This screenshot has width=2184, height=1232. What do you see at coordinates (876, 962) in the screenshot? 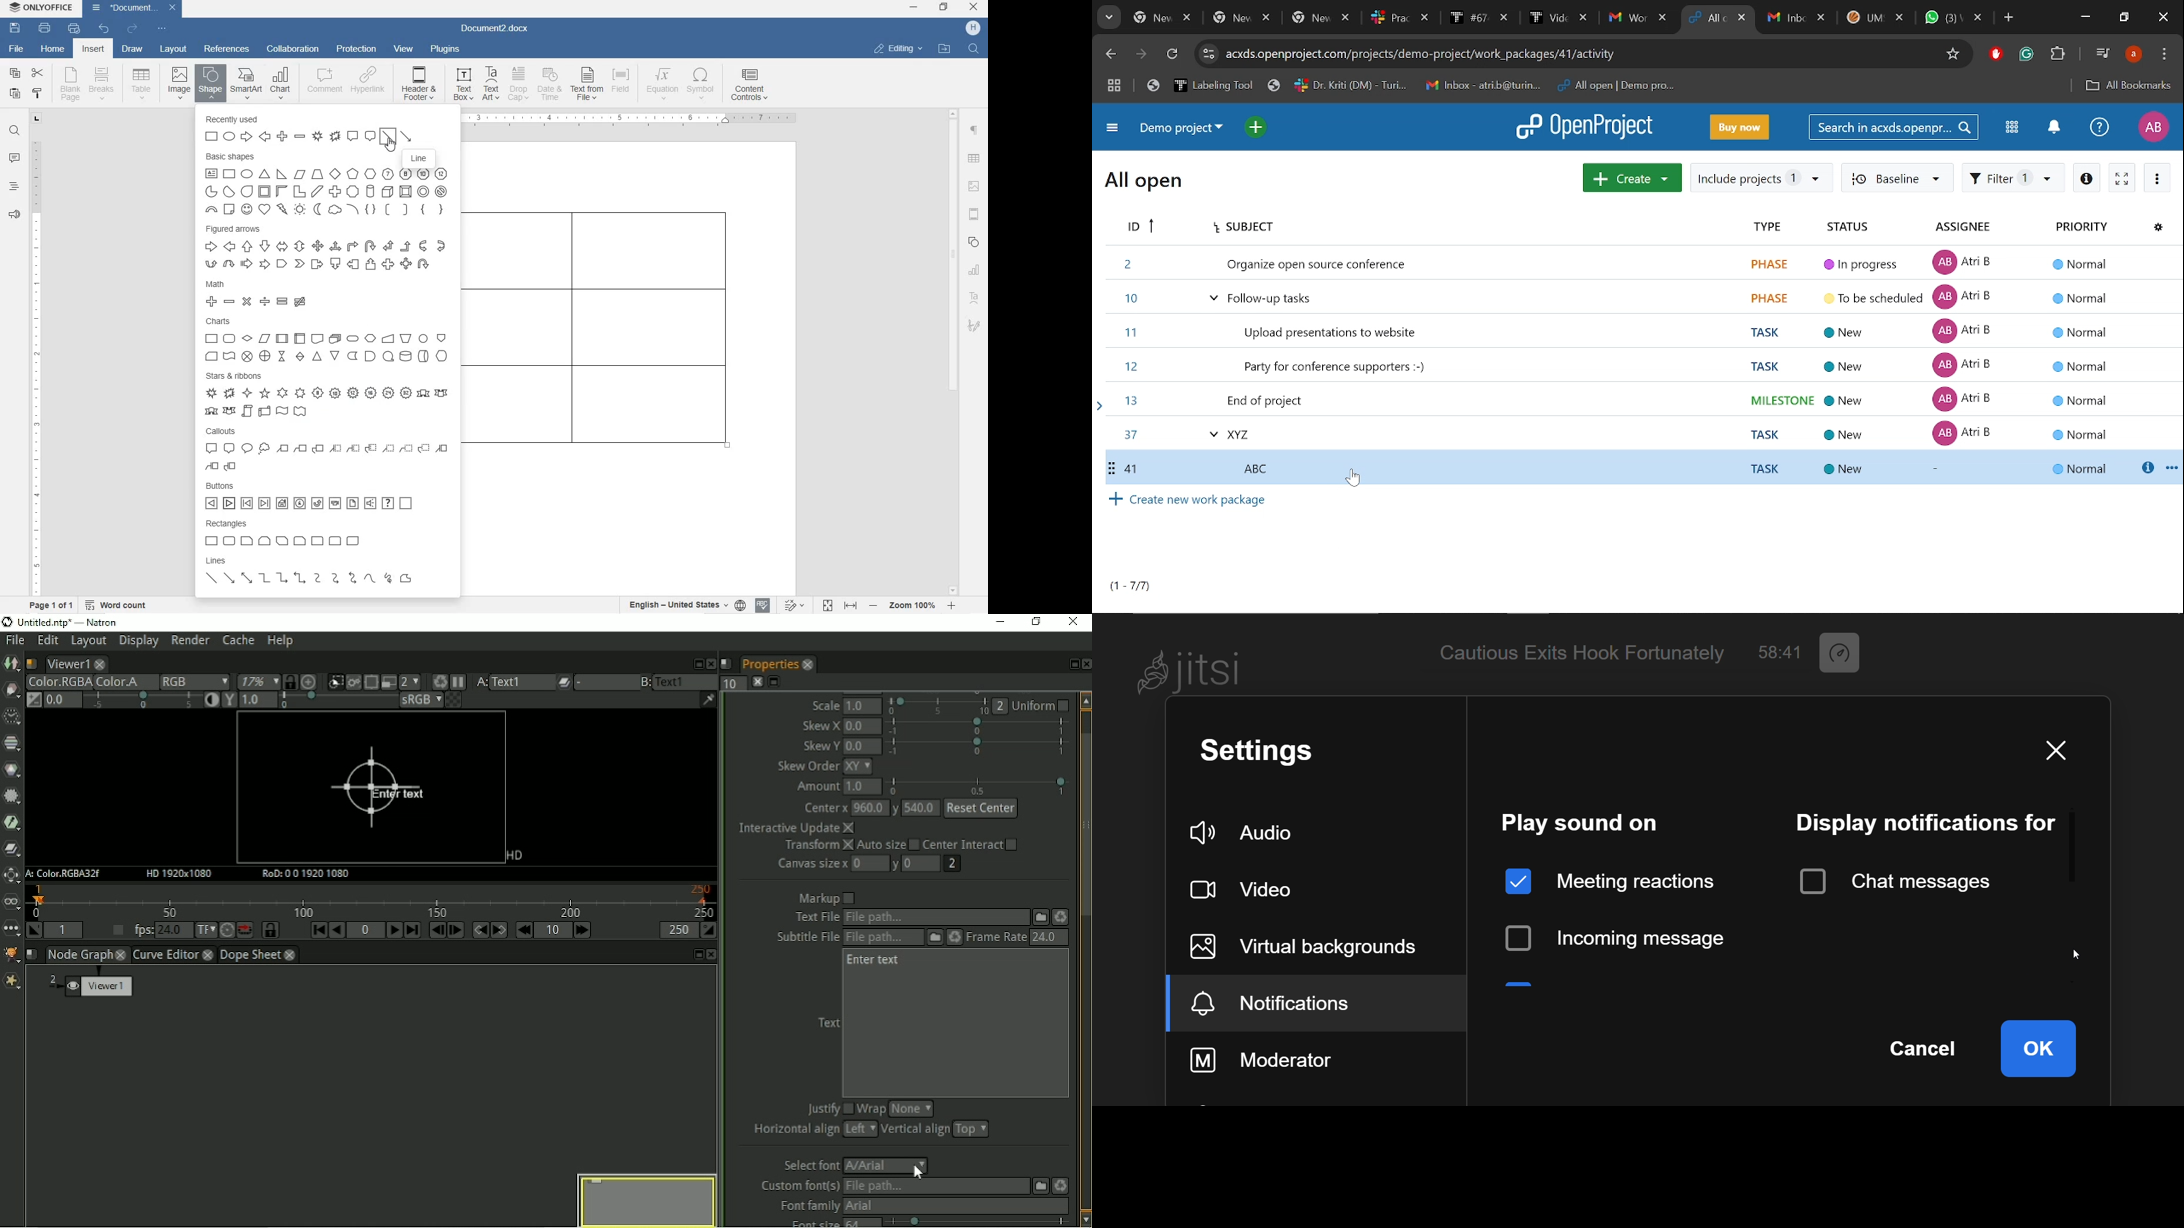
I see `Enter text` at bounding box center [876, 962].